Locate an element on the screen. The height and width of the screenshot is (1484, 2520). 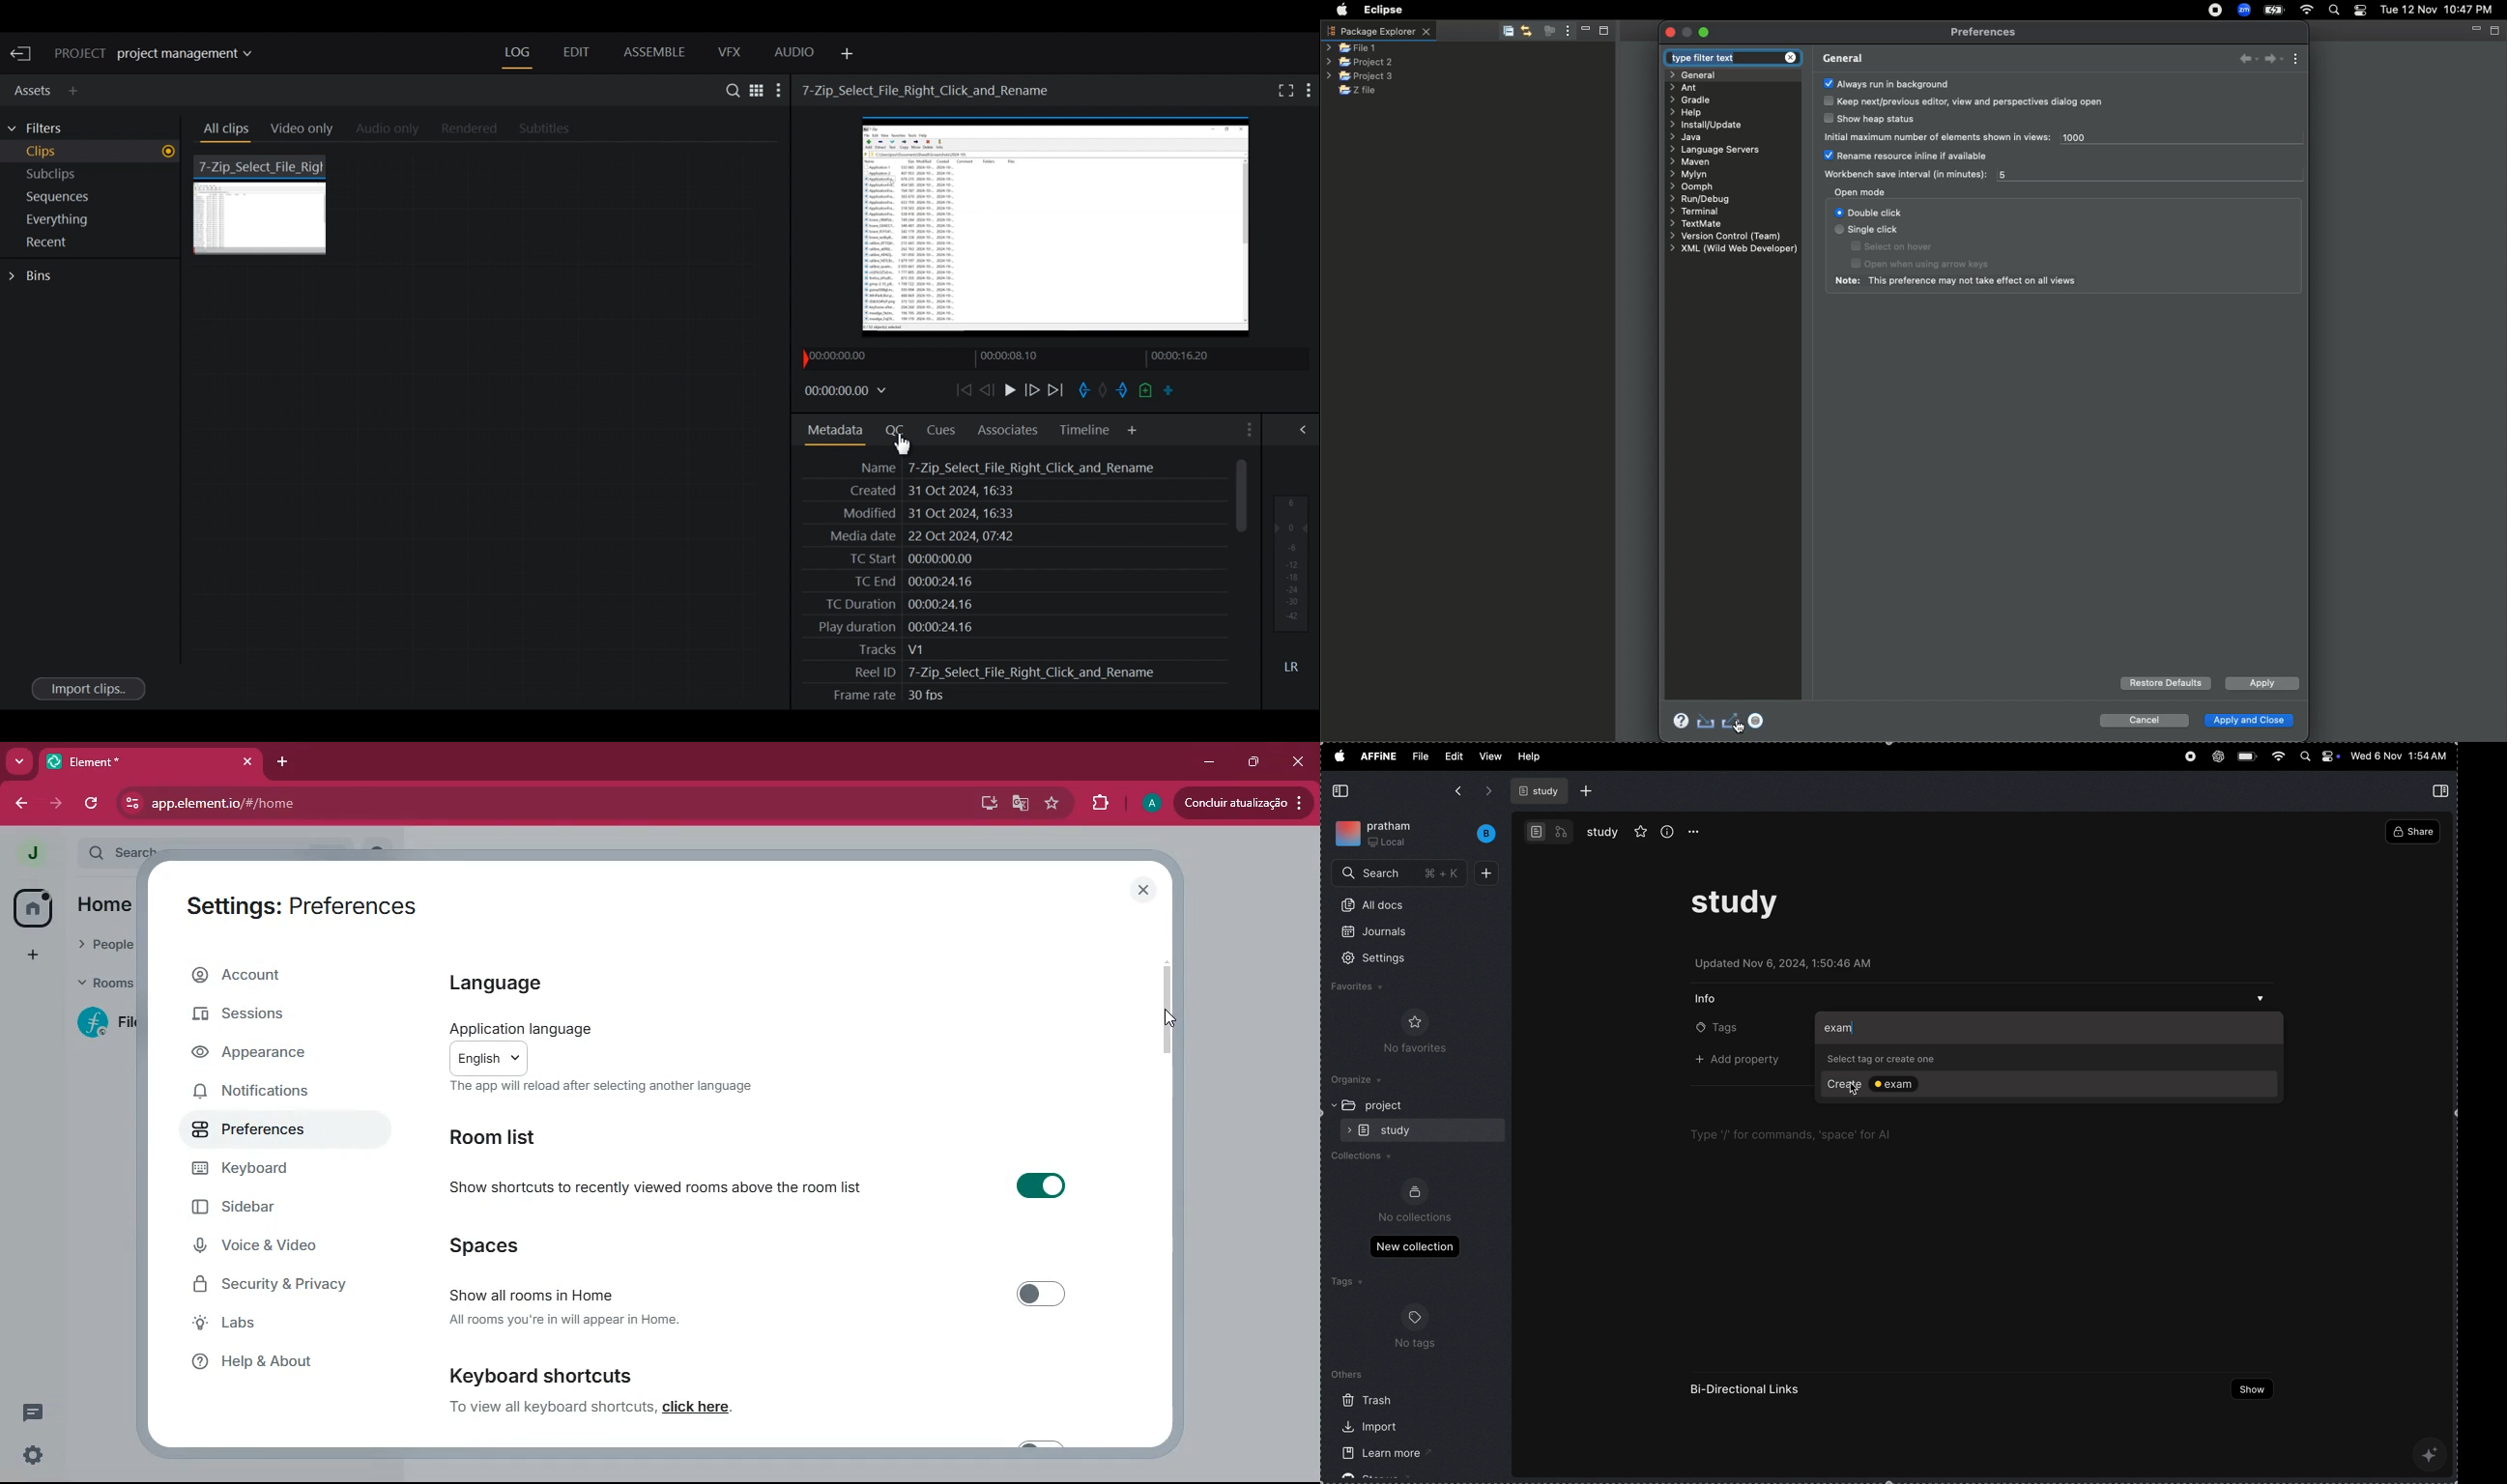
sidebar is located at coordinates (262, 1210).